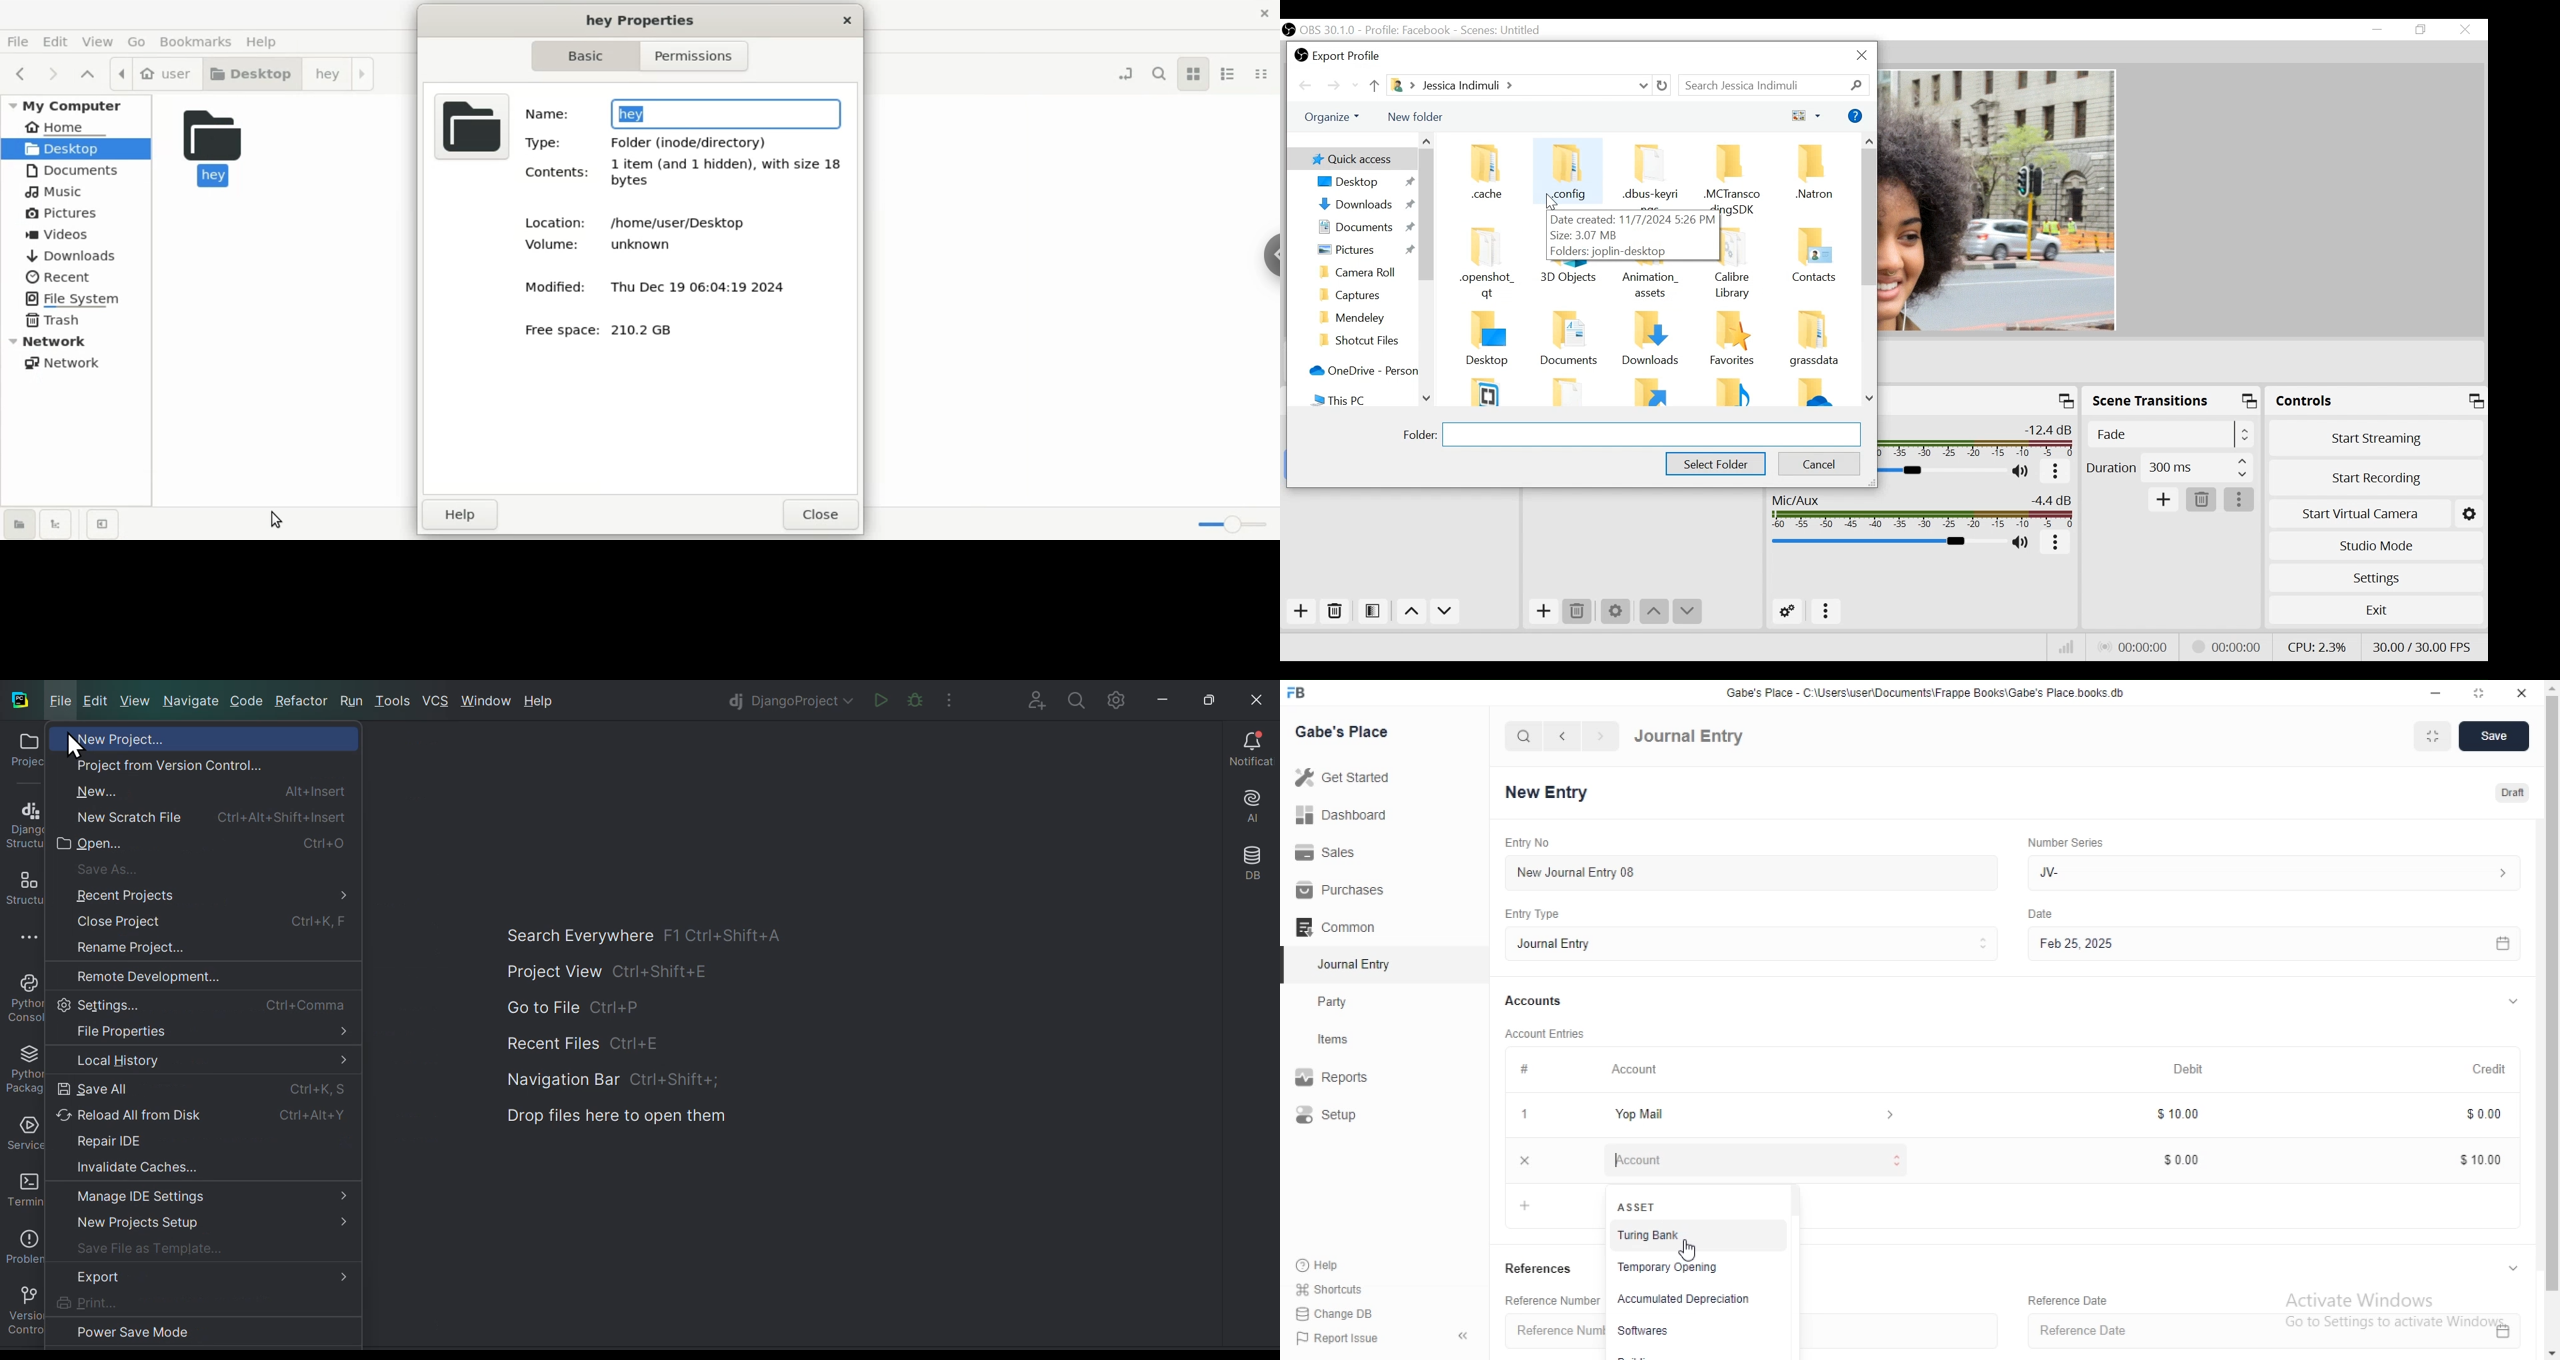 The height and width of the screenshot is (1372, 2576). Describe the element at coordinates (1343, 1264) in the screenshot. I see `Help` at that location.